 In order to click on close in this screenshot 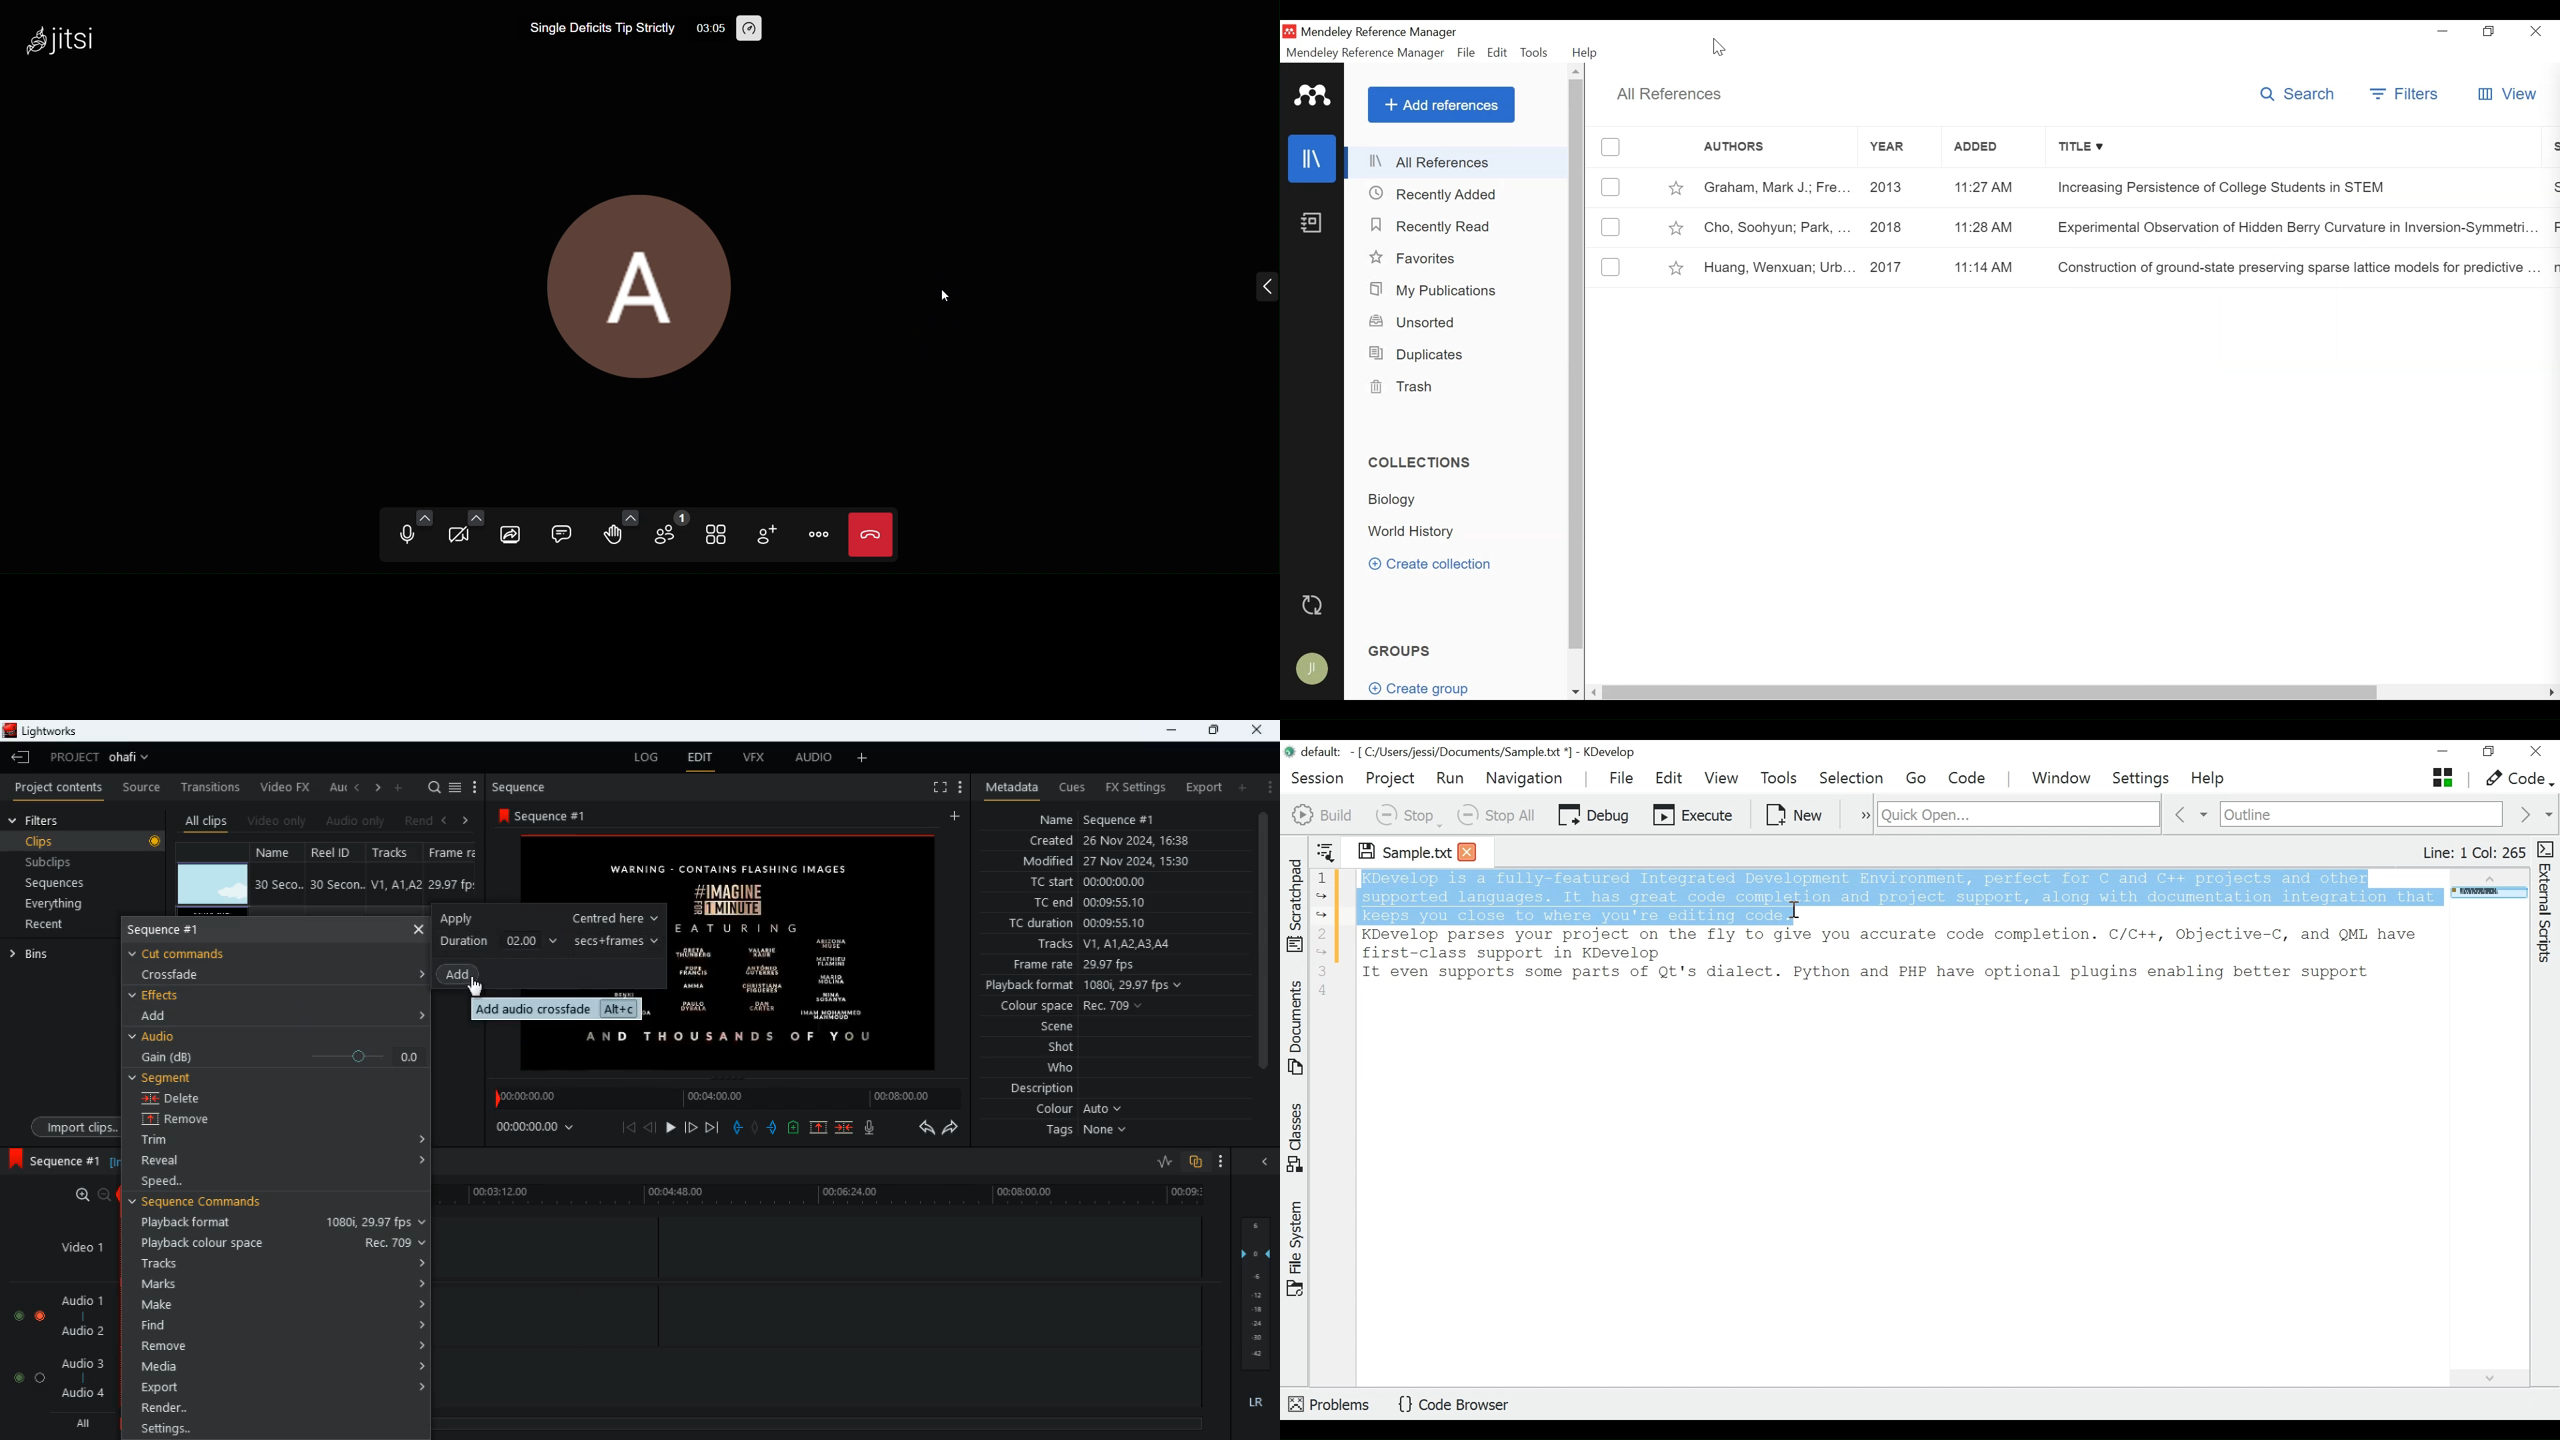, I will do `click(1269, 1163)`.